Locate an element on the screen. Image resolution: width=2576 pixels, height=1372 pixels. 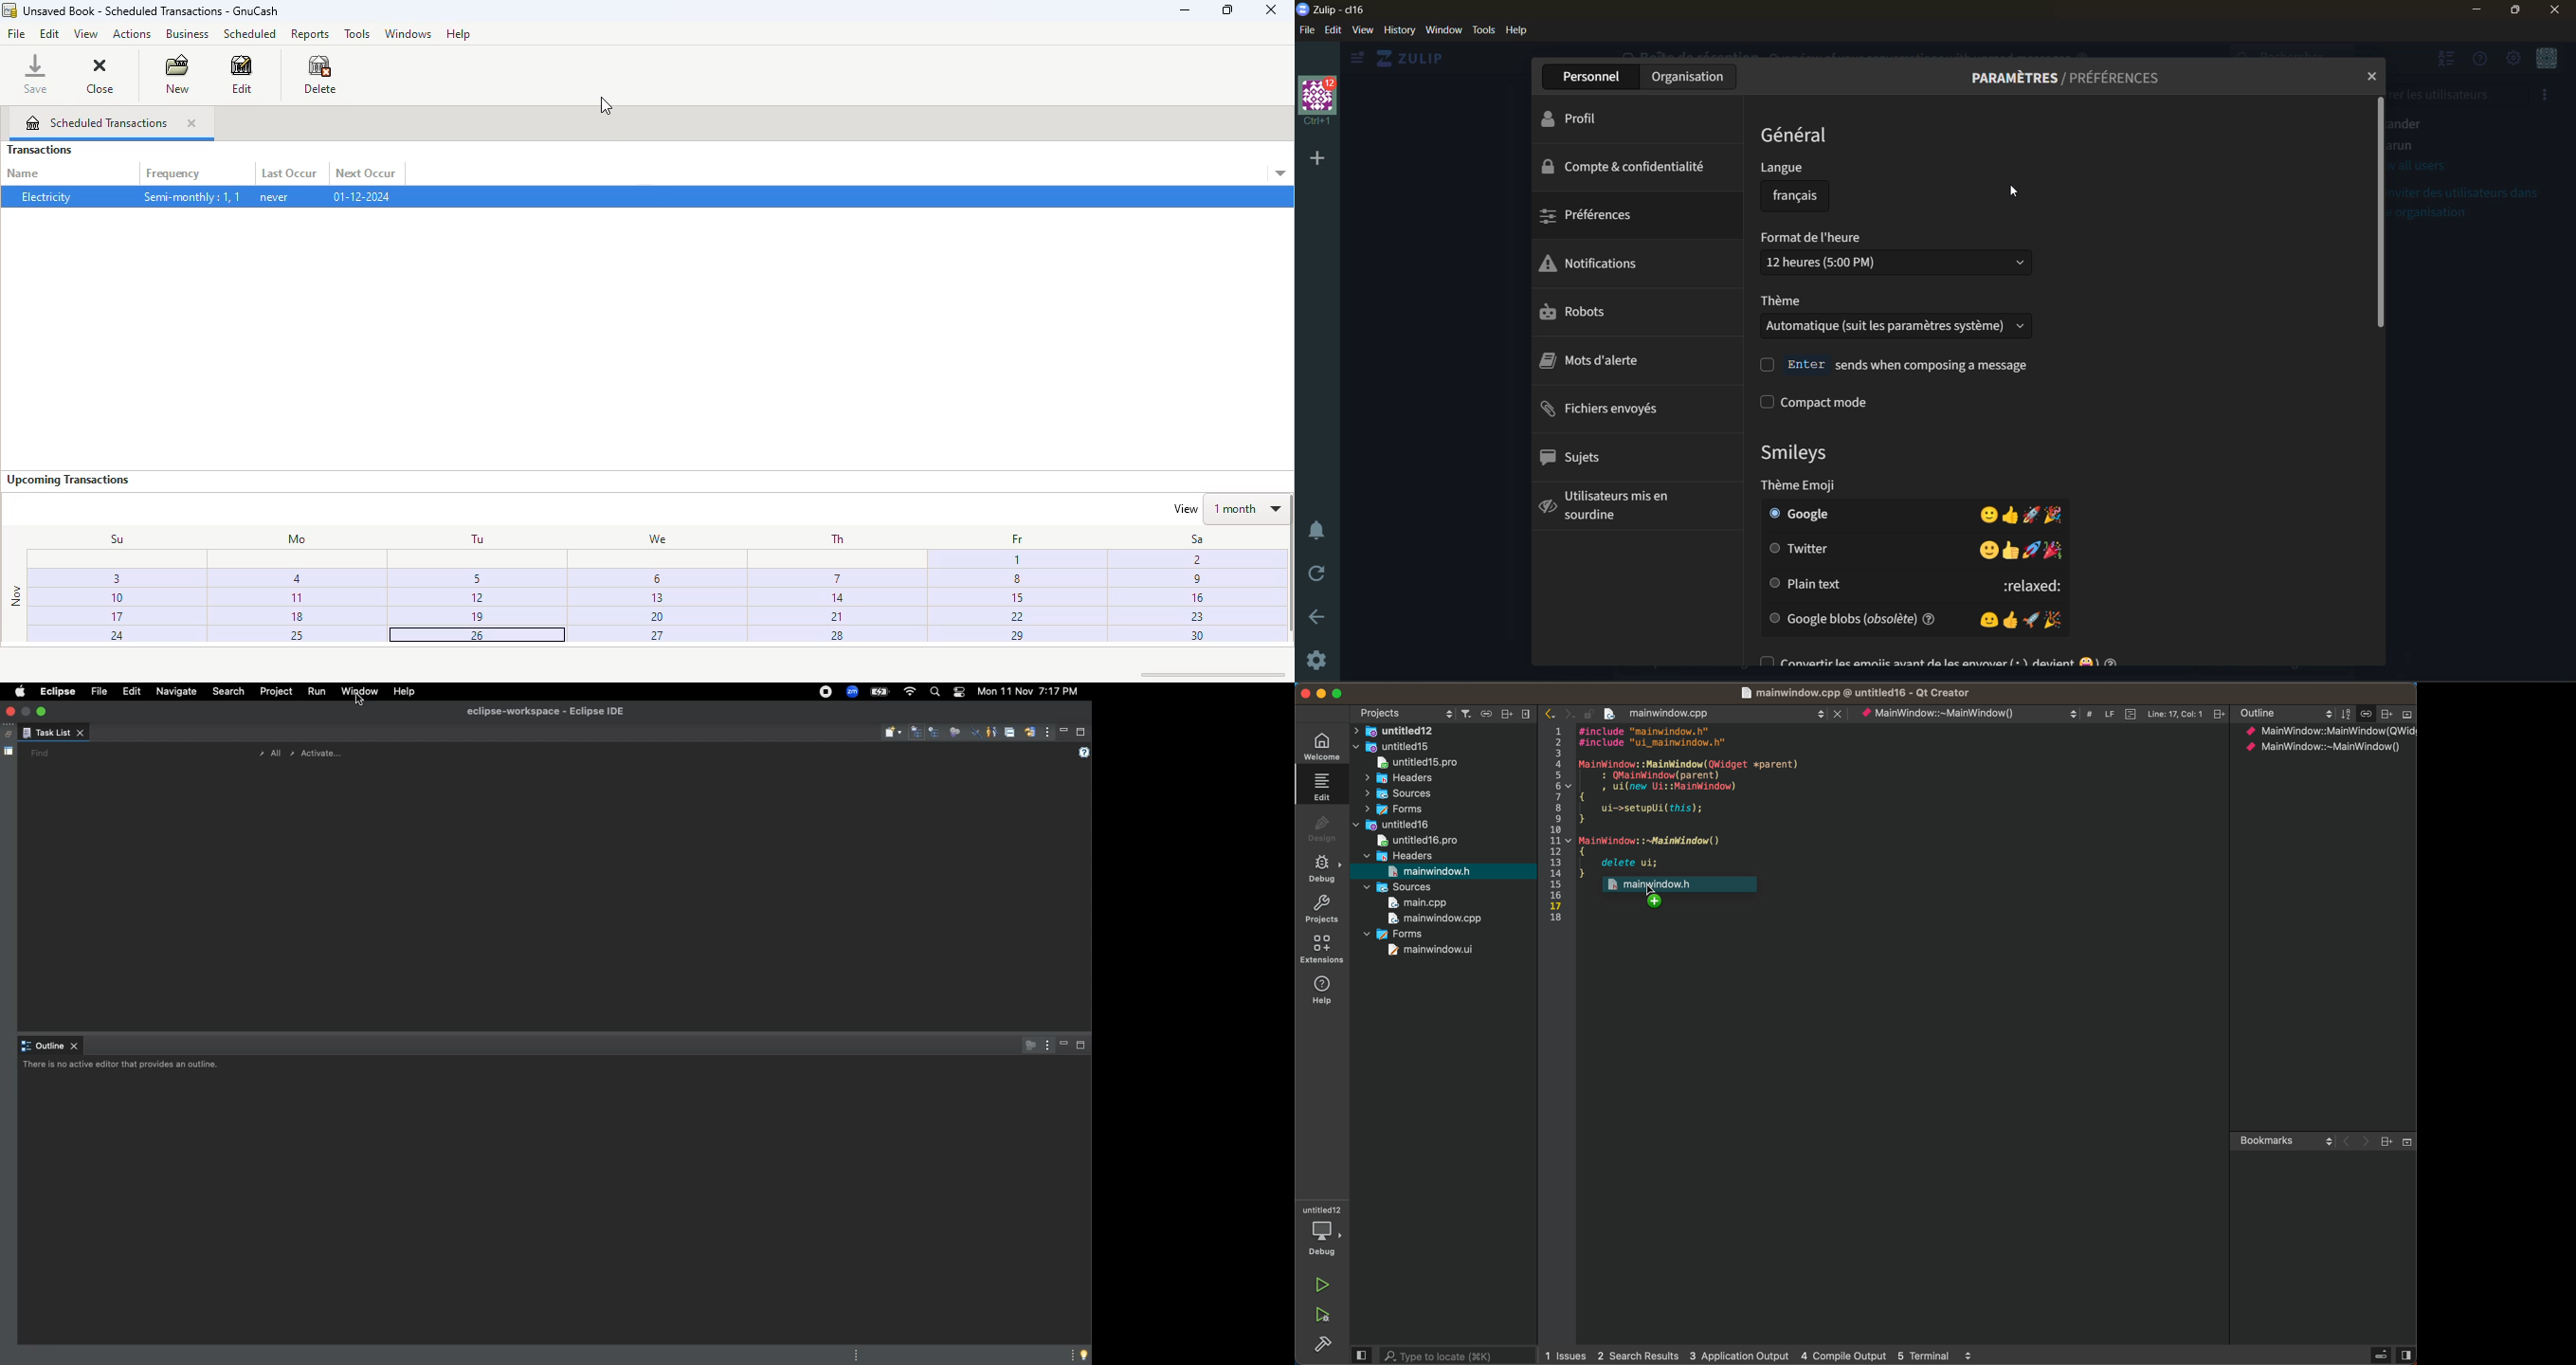
help is located at coordinates (1521, 31).